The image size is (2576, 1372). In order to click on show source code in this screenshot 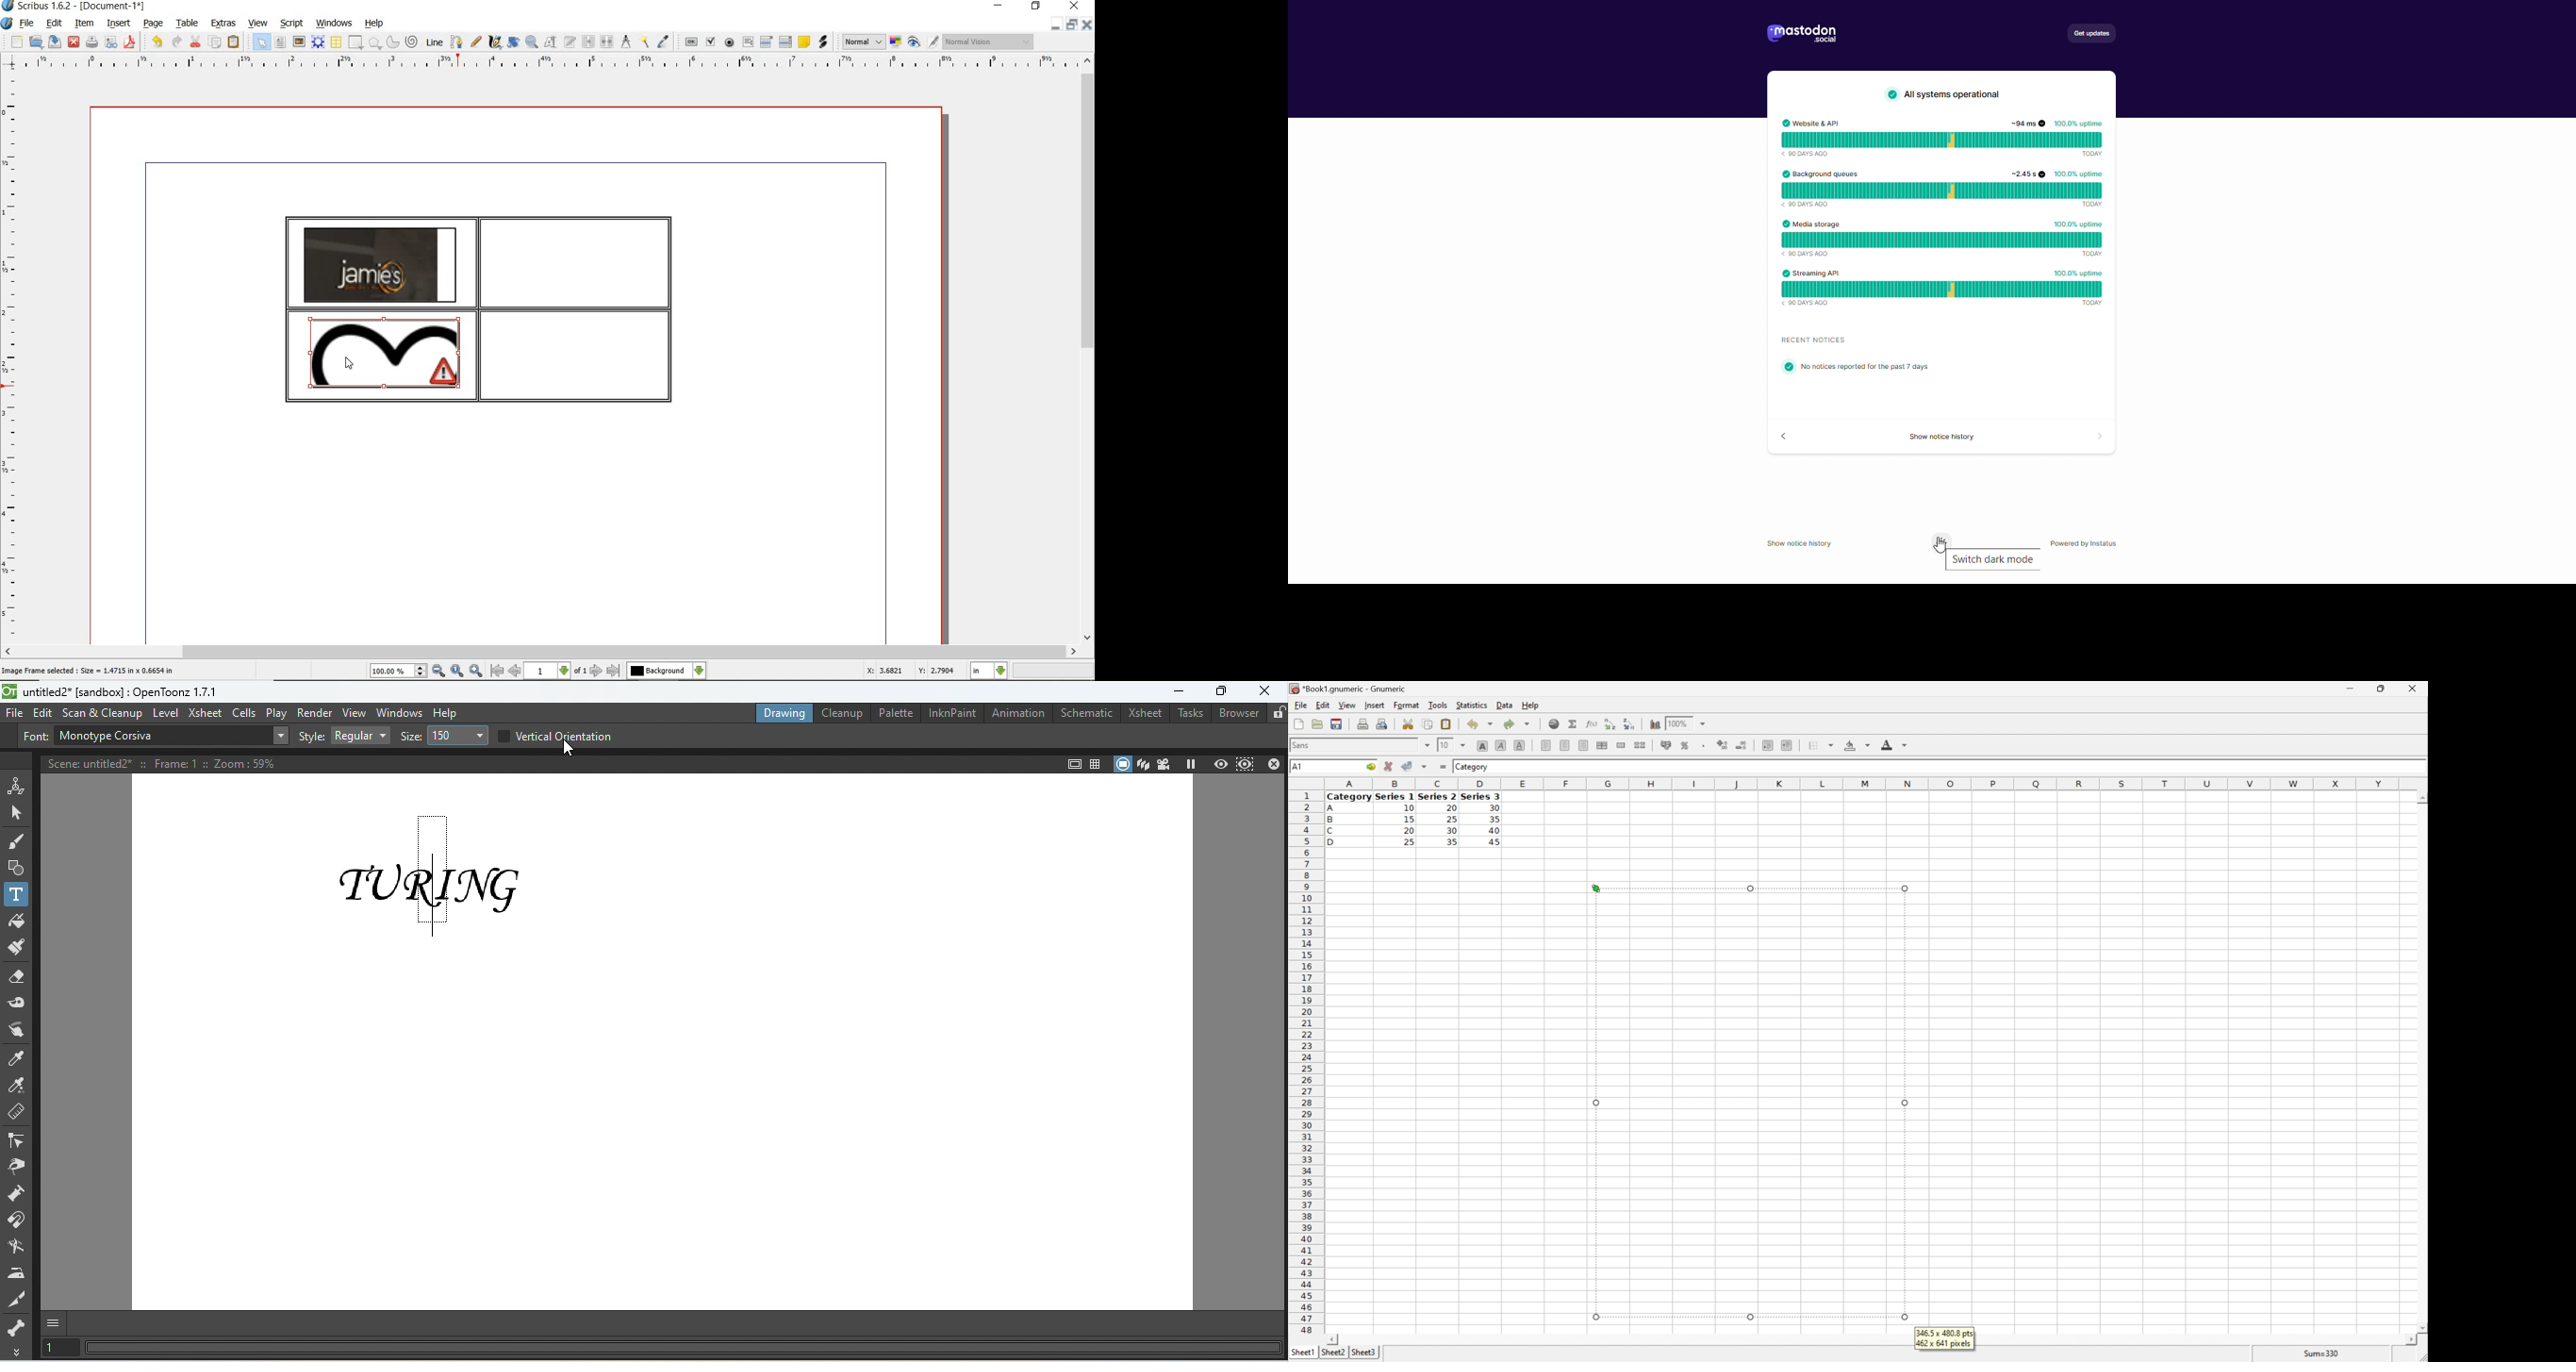, I will do `click(1939, 437)`.